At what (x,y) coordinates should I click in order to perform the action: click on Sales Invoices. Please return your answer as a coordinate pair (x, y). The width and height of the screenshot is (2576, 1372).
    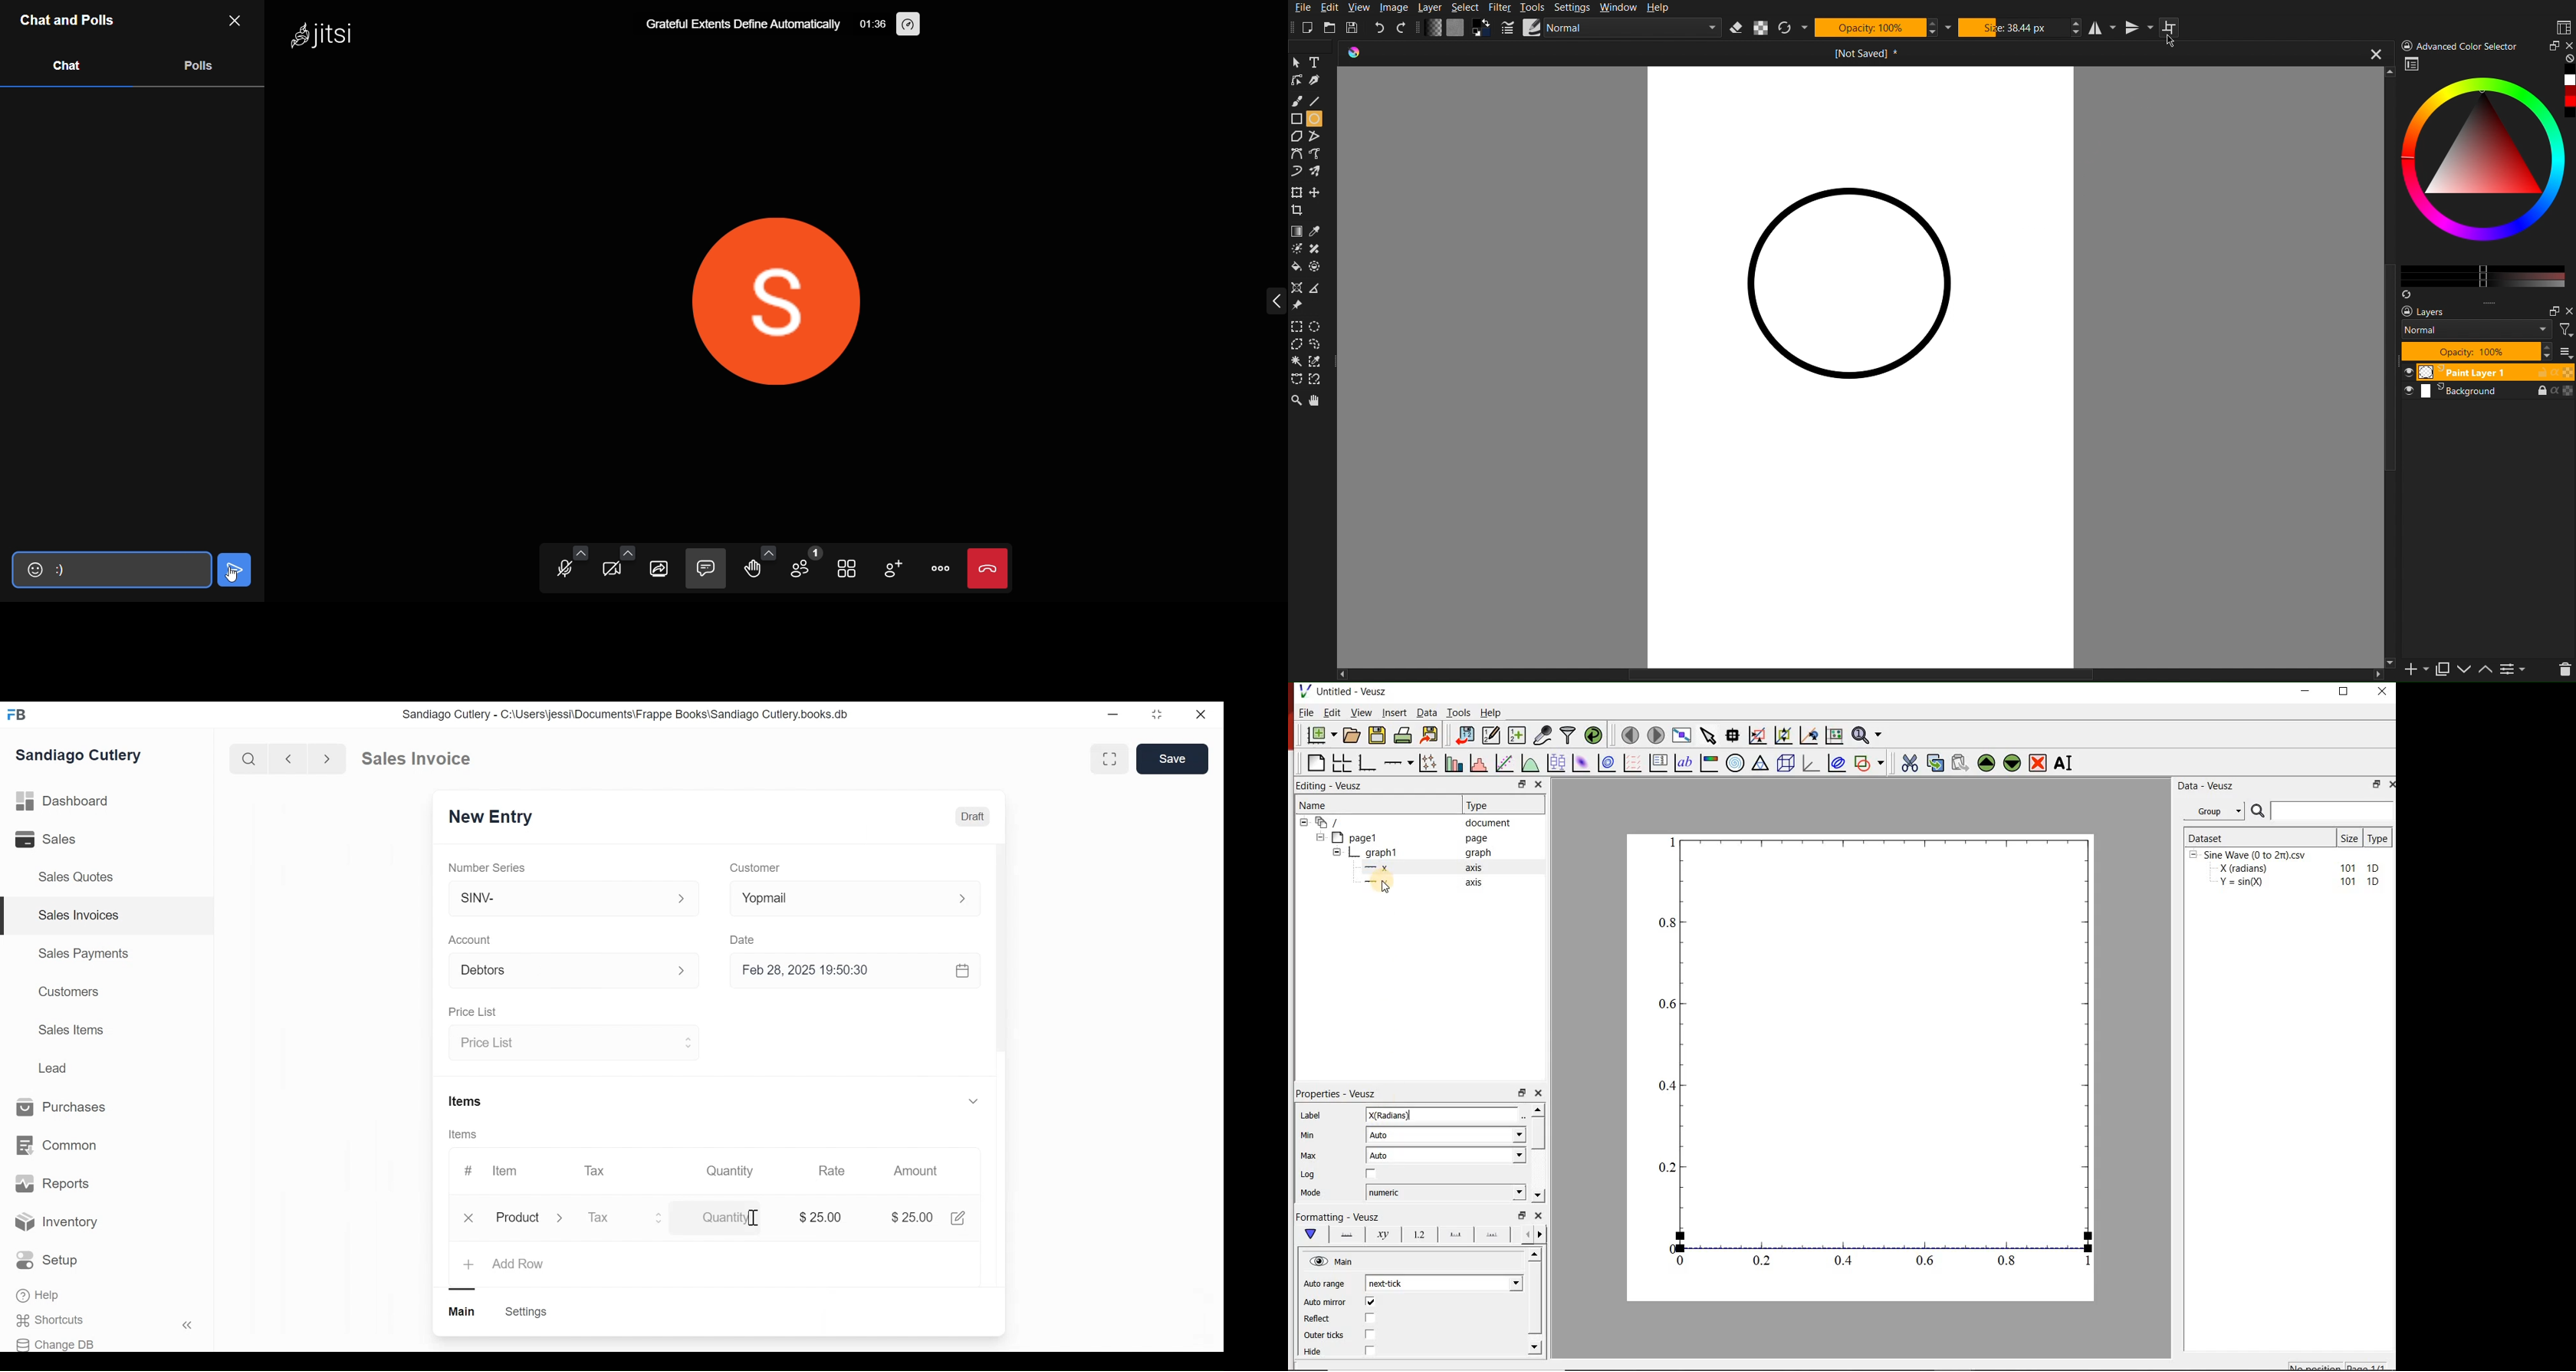
    Looking at the image, I should click on (79, 916).